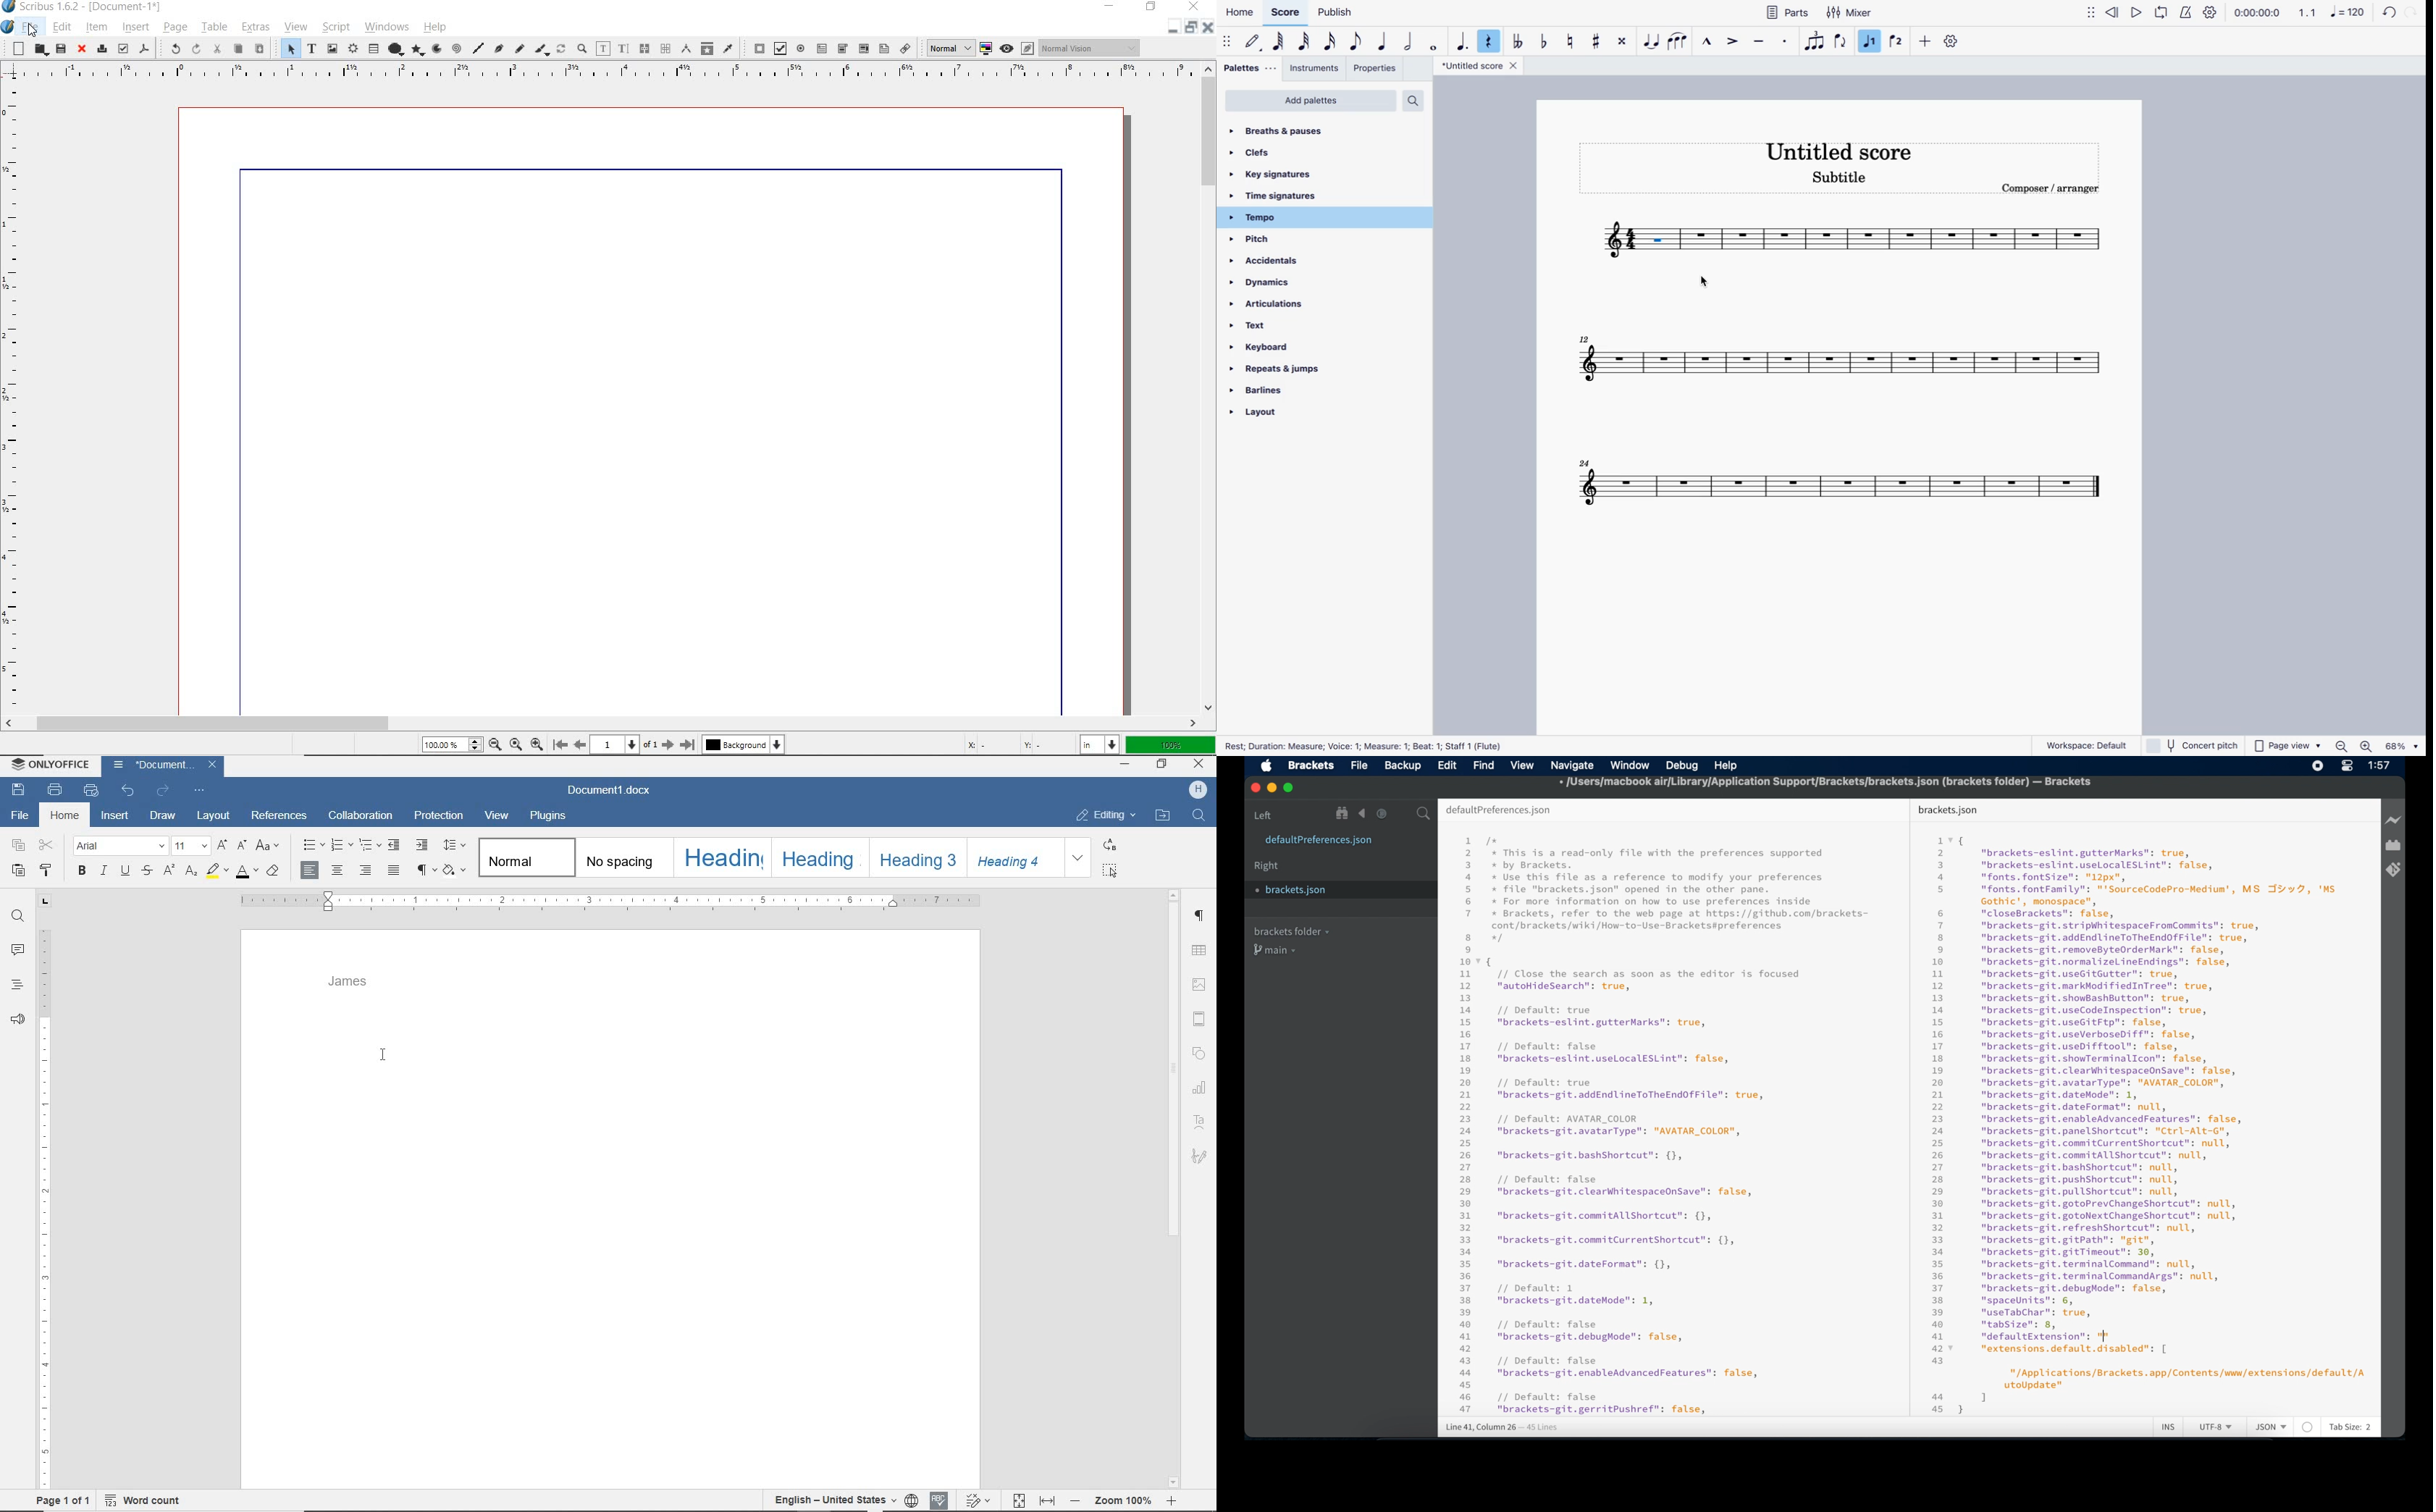 The width and height of the screenshot is (2436, 1512). I want to click on barlines, so click(1284, 392).